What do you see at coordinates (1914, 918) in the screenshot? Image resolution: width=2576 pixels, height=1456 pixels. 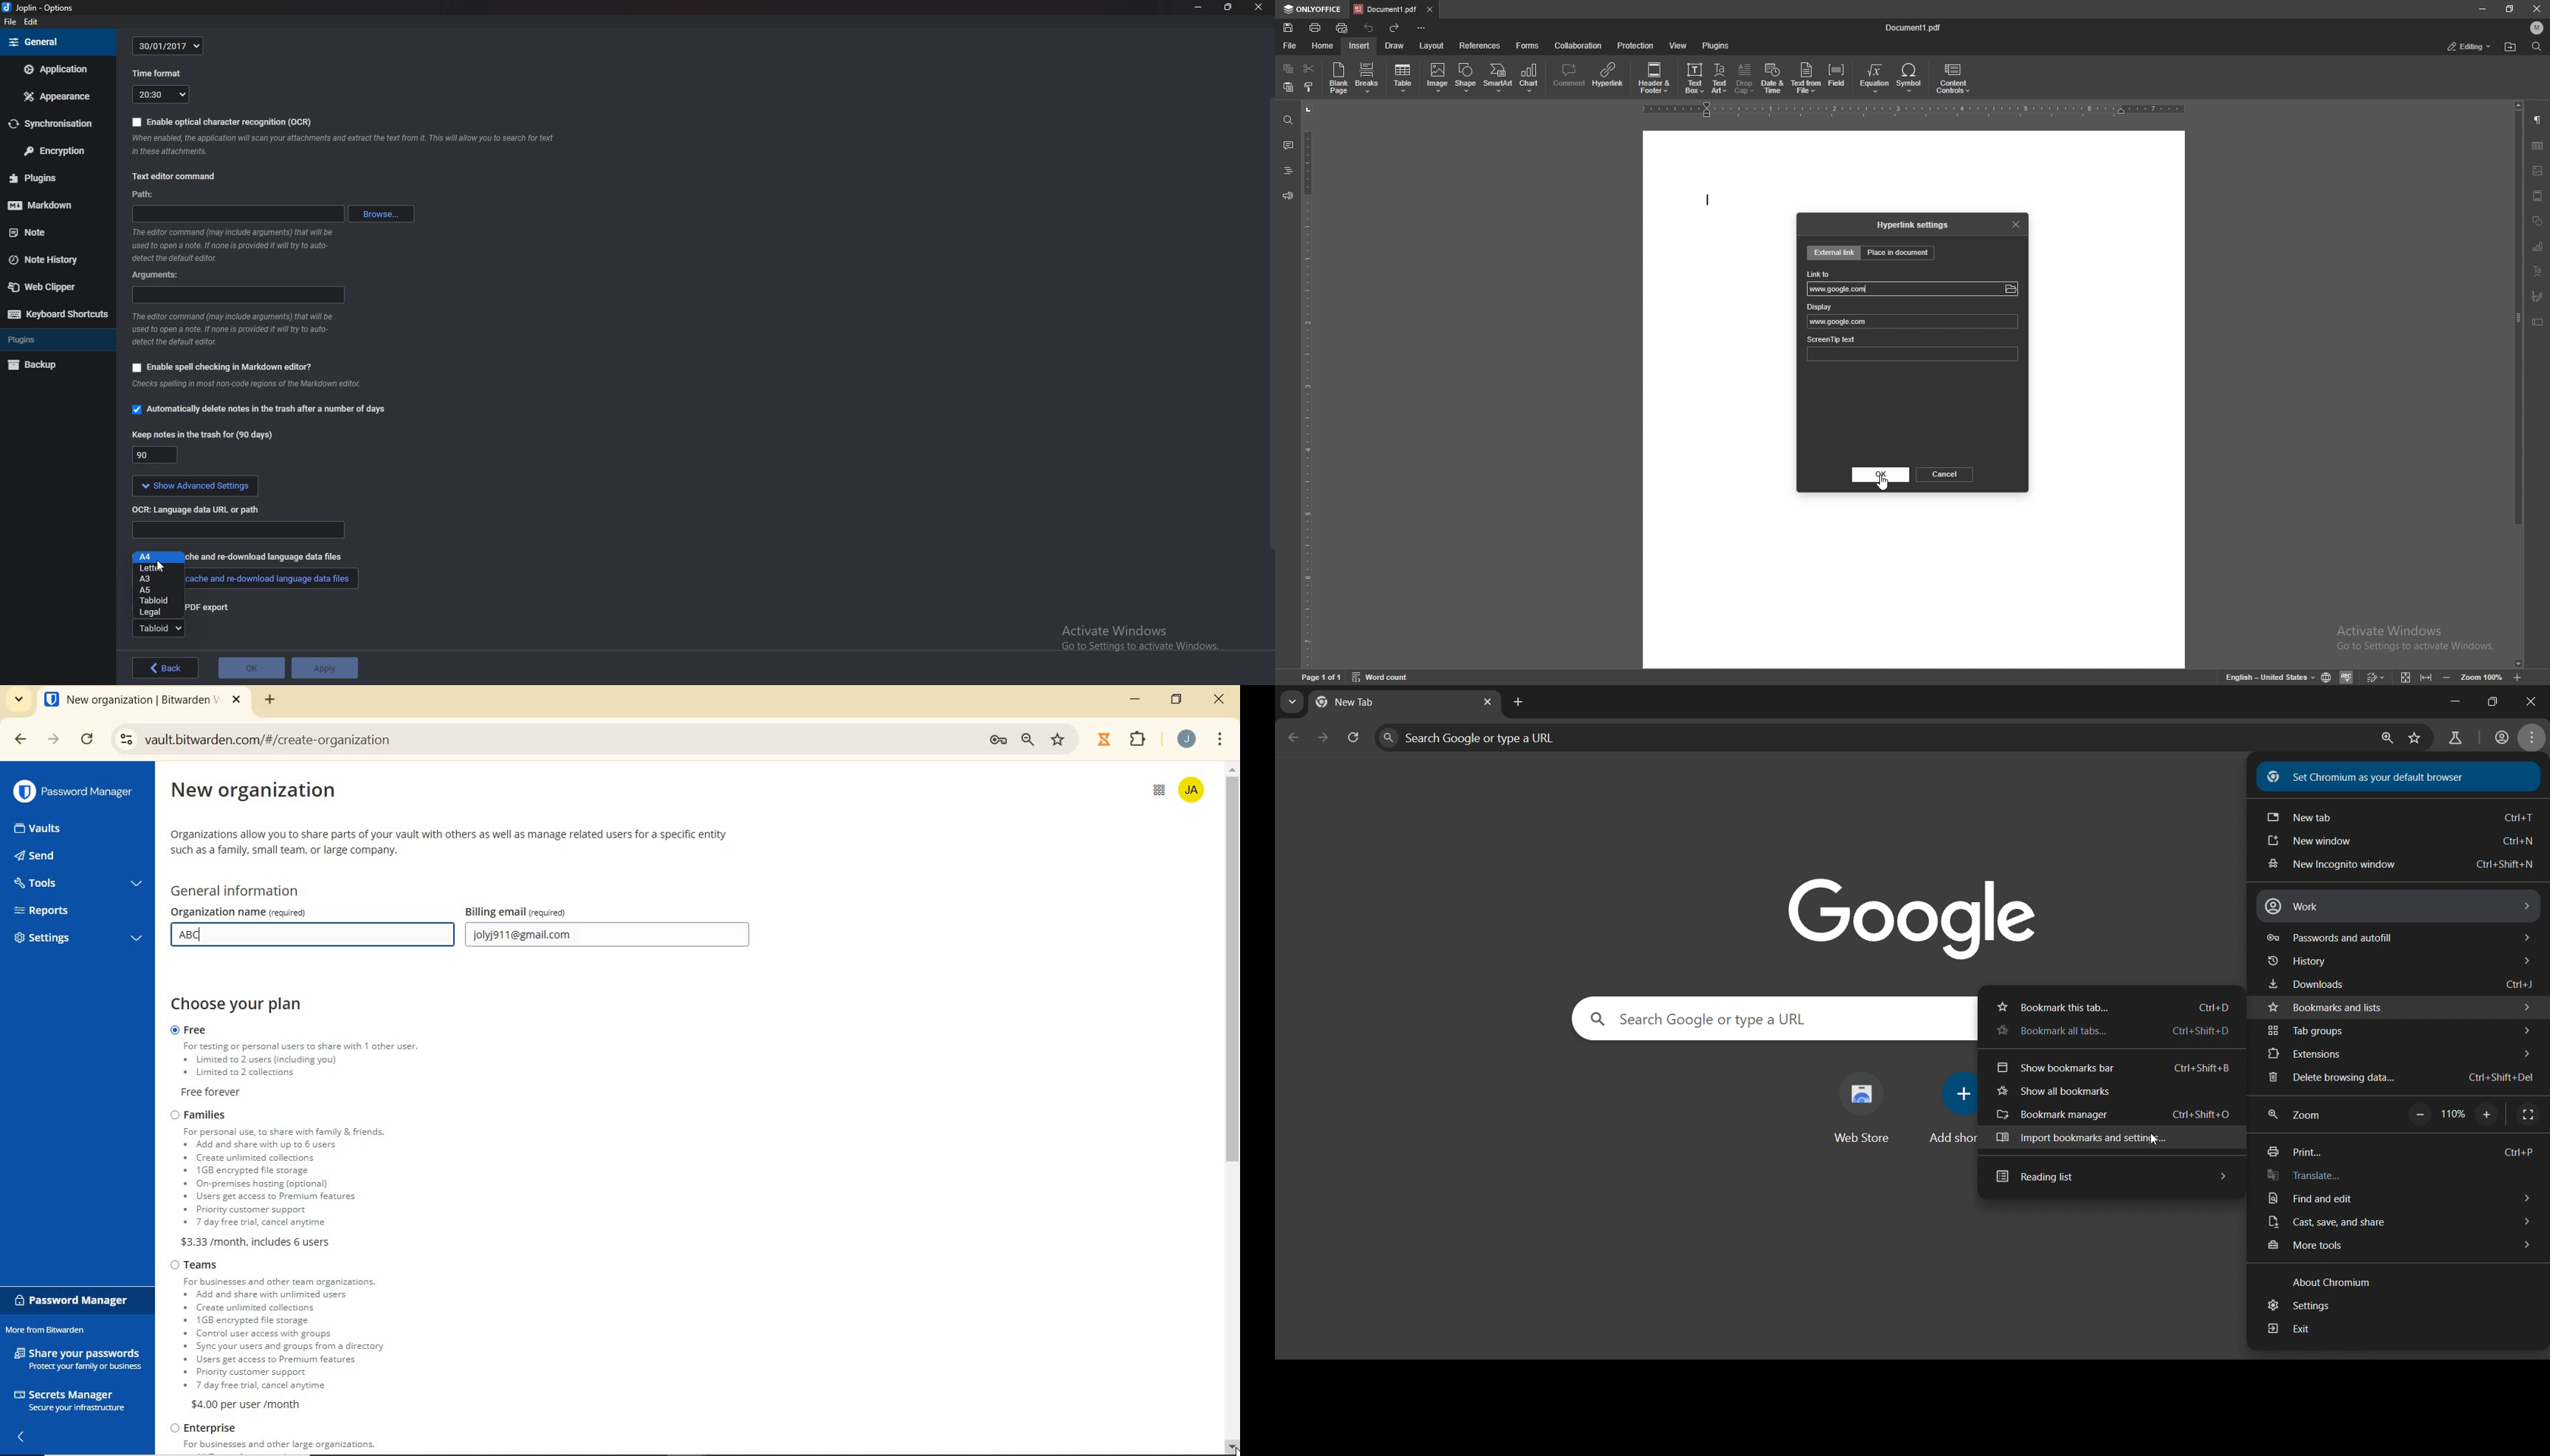 I see `Google logo` at bounding box center [1914, 918].